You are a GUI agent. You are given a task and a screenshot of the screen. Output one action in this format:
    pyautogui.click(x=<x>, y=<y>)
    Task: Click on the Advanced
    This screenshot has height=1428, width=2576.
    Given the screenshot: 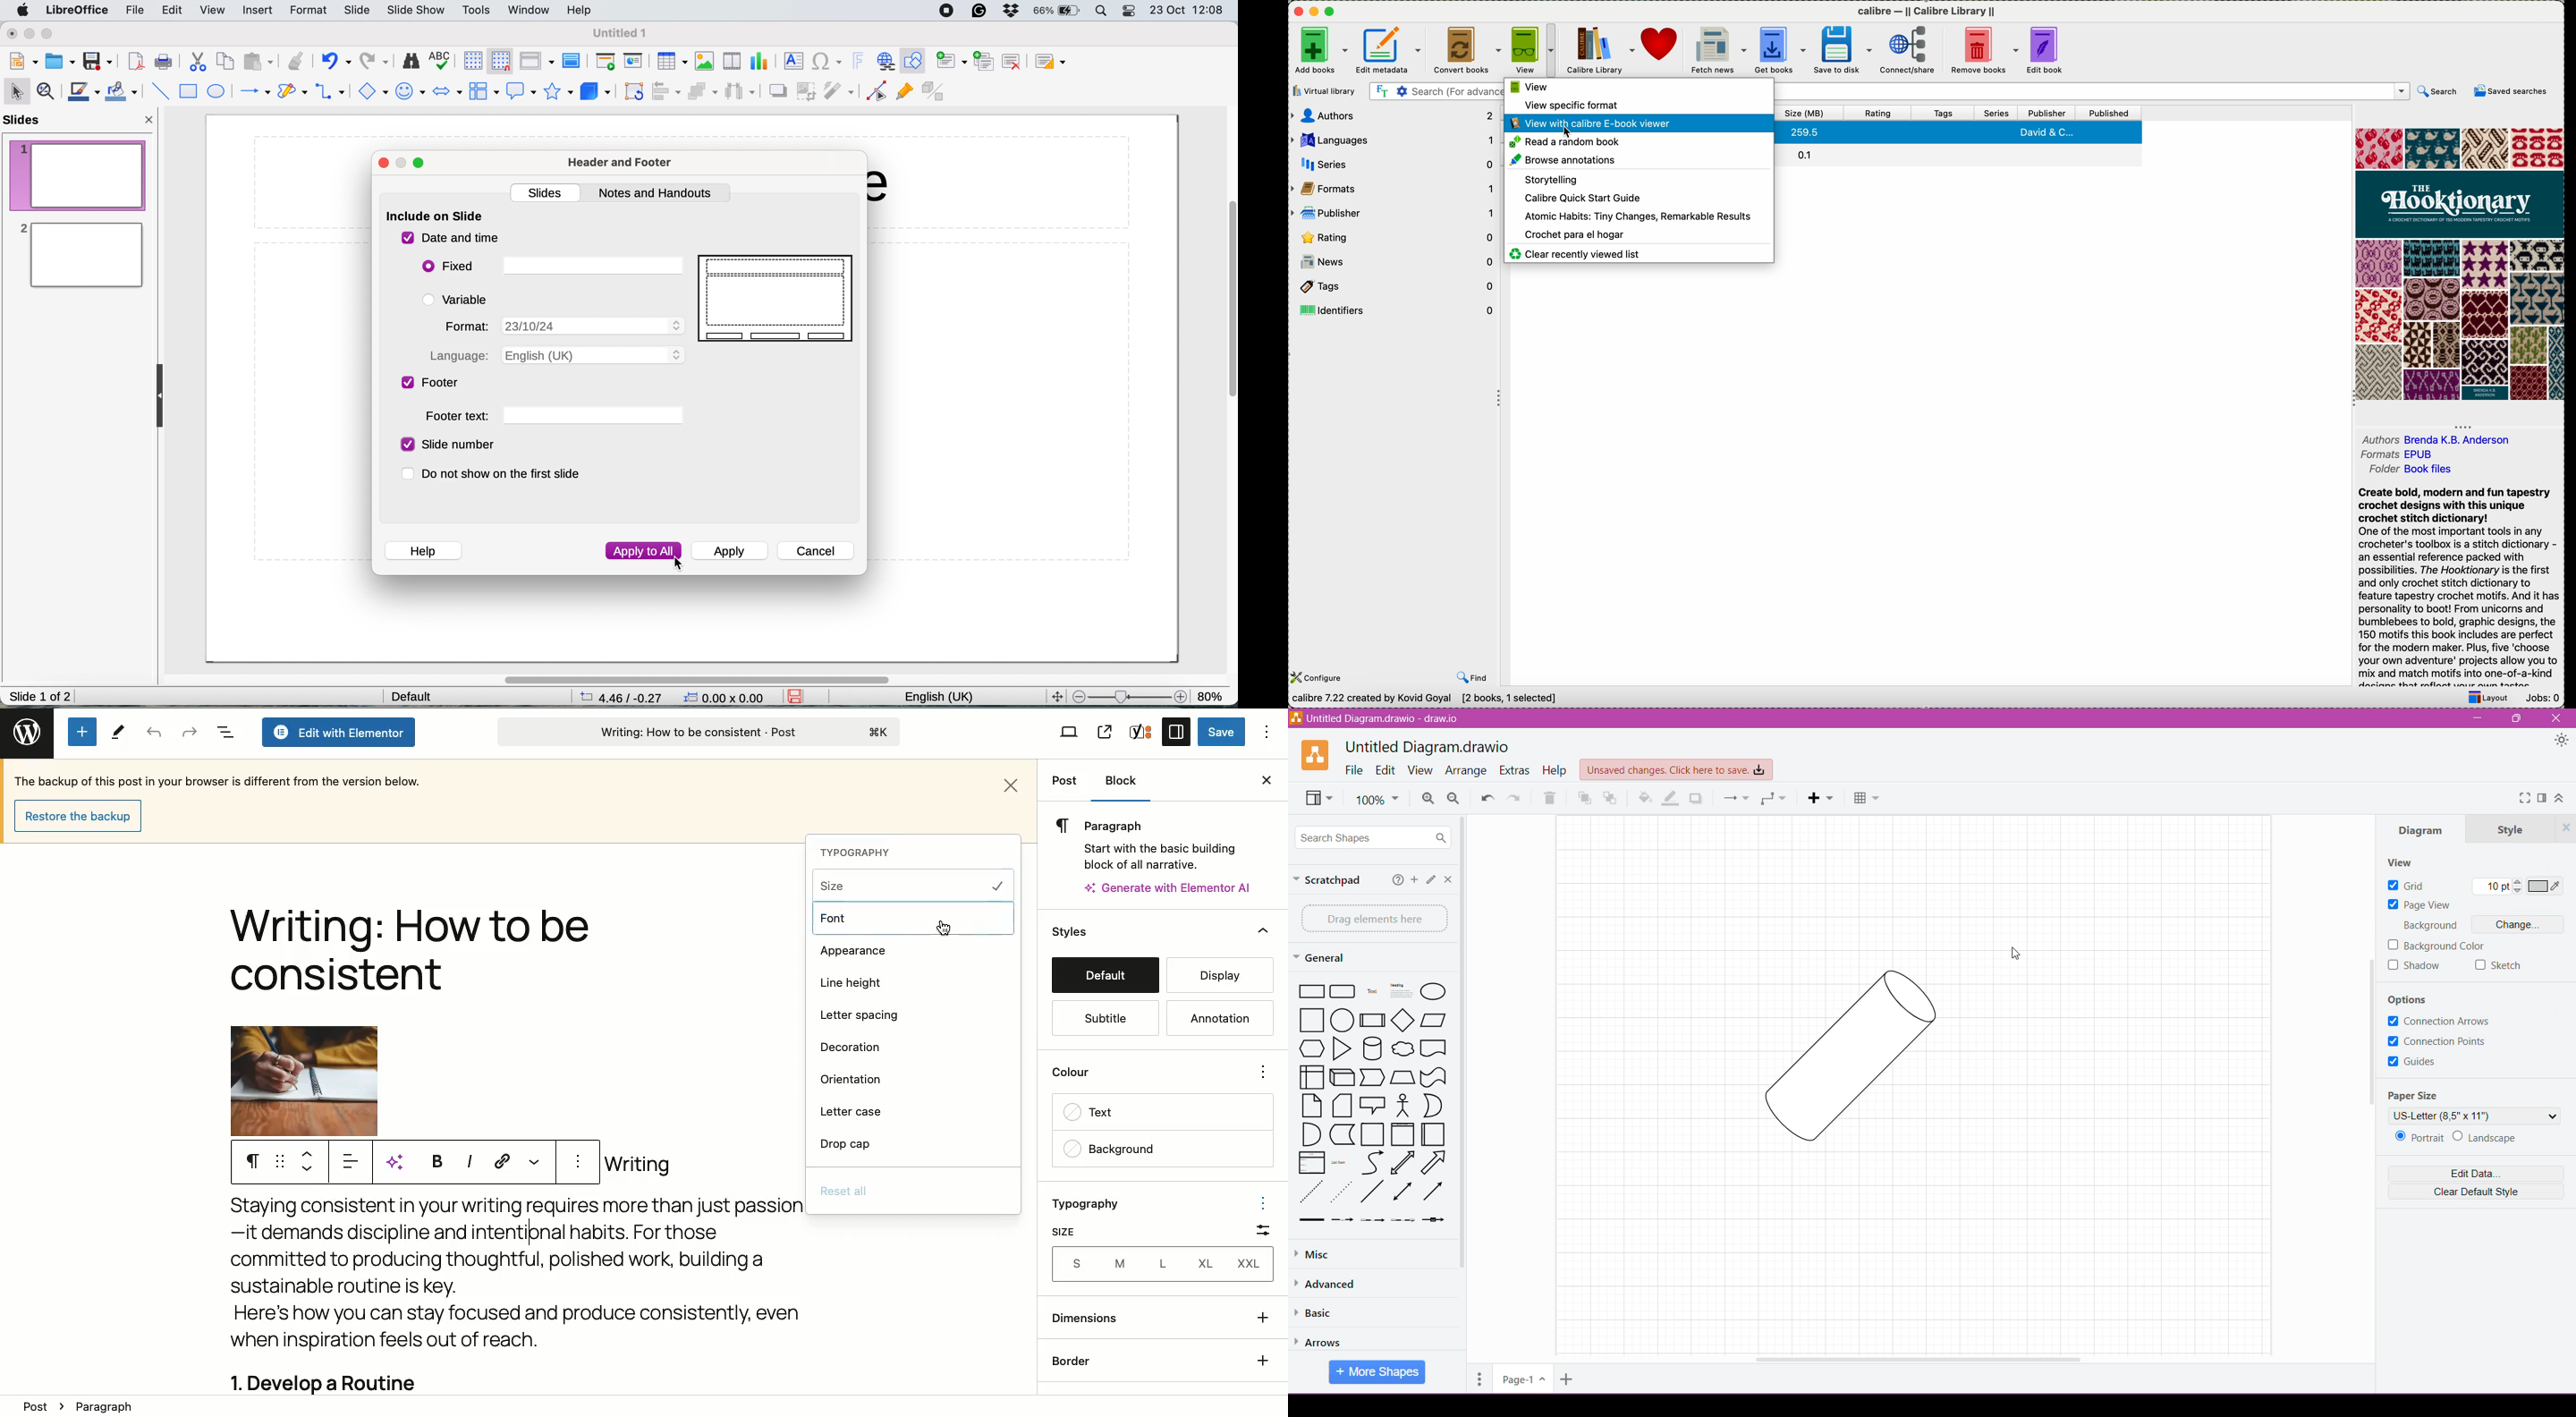 What is the action you would take?
    pyautogui.click(x=1330, y=1283)
    